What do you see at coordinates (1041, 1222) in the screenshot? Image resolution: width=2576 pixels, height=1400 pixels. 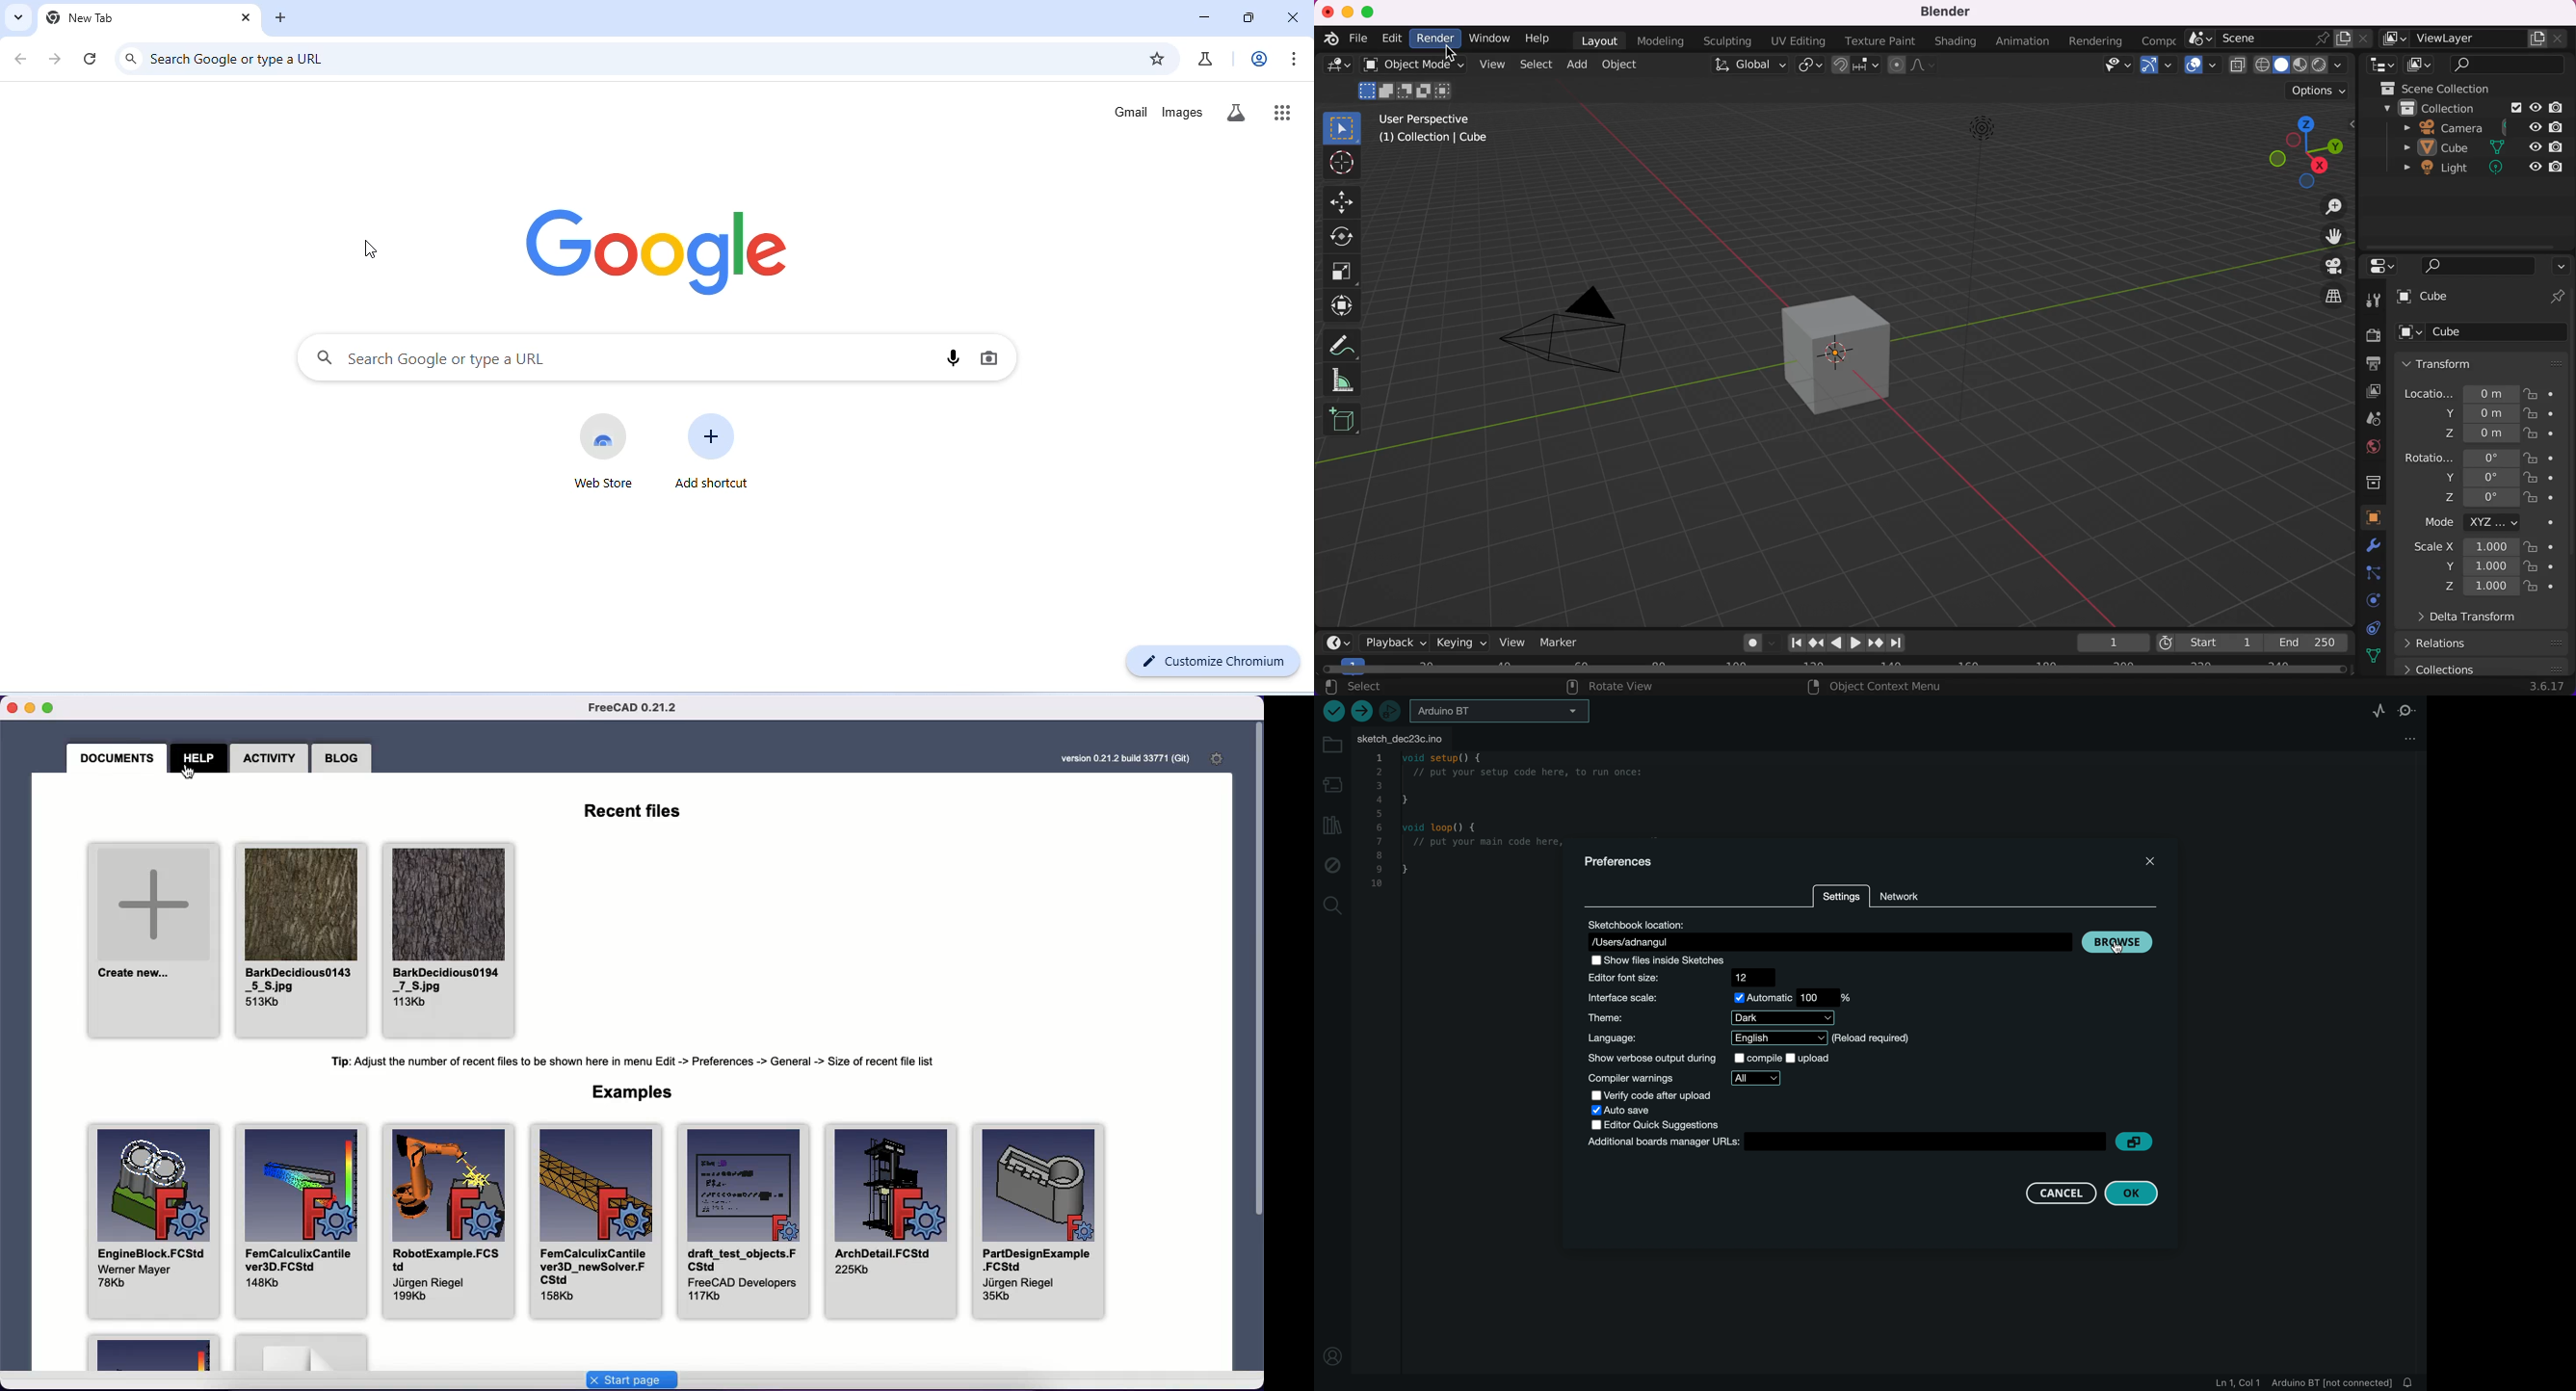 I see `PartDesignExample.FCStd` at bounding box center [1041, 1222].